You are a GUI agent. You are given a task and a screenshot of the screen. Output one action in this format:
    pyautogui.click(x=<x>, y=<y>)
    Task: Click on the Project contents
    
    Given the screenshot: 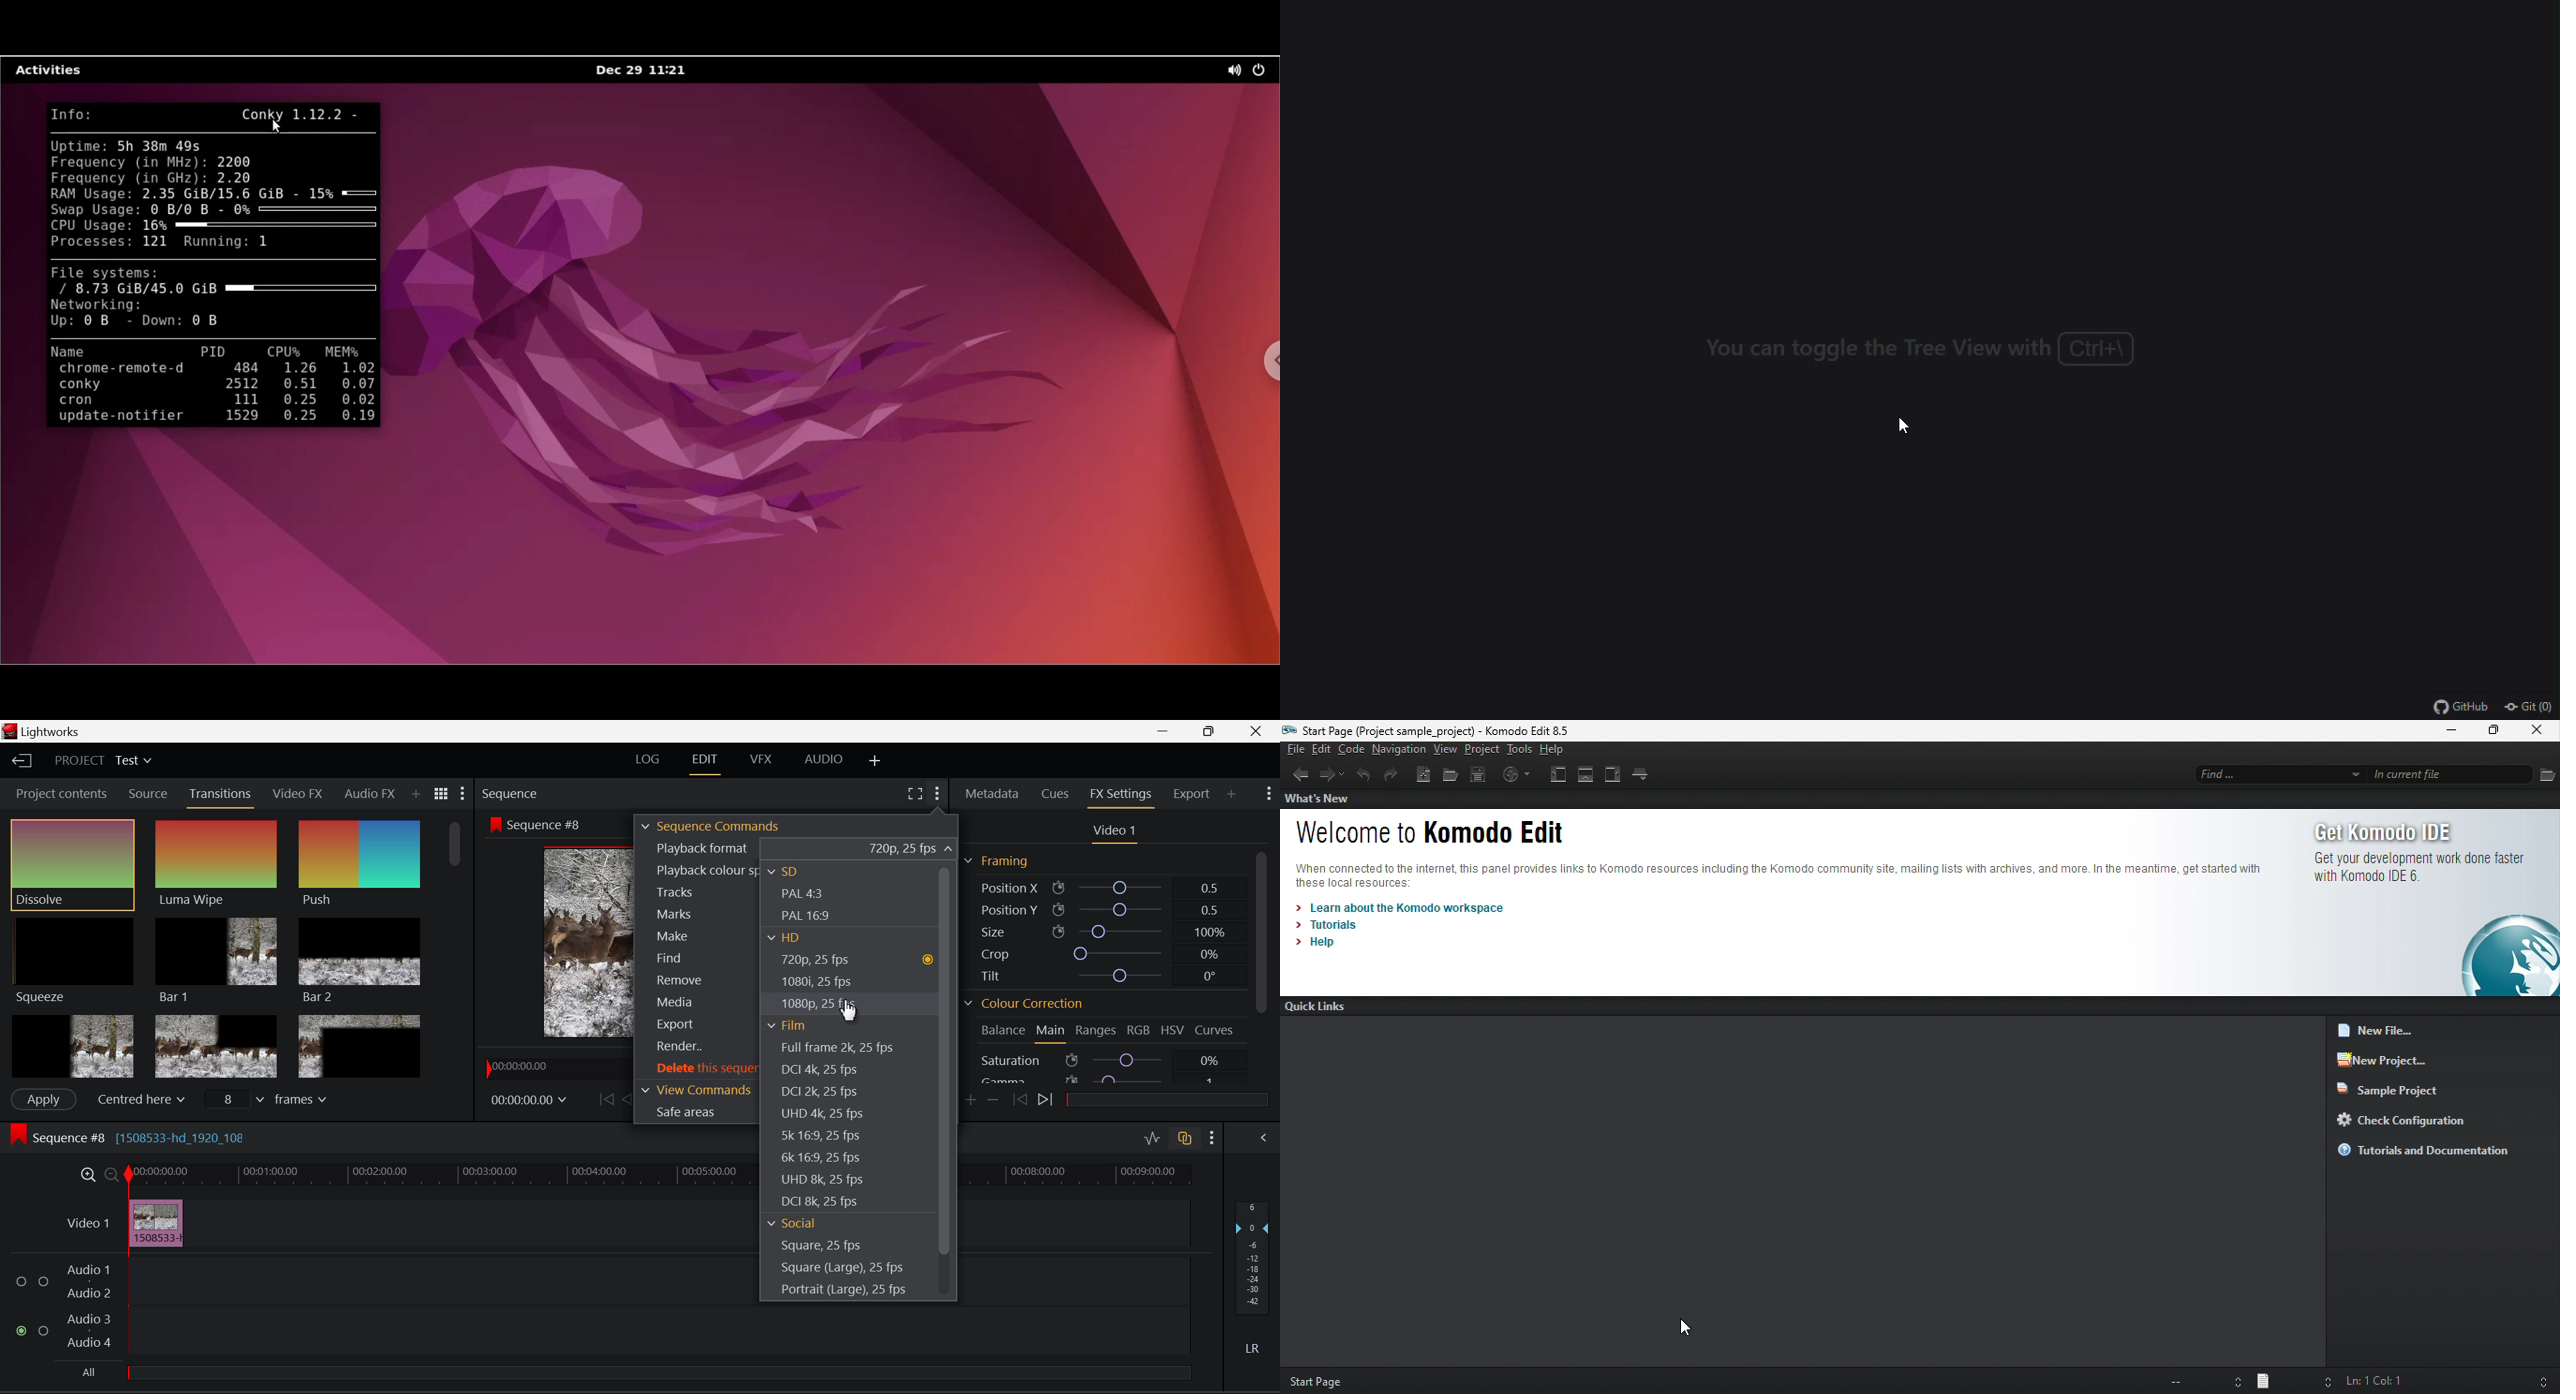 What is the action you would take?
    pyautogui.click(x=61, y=793)
    